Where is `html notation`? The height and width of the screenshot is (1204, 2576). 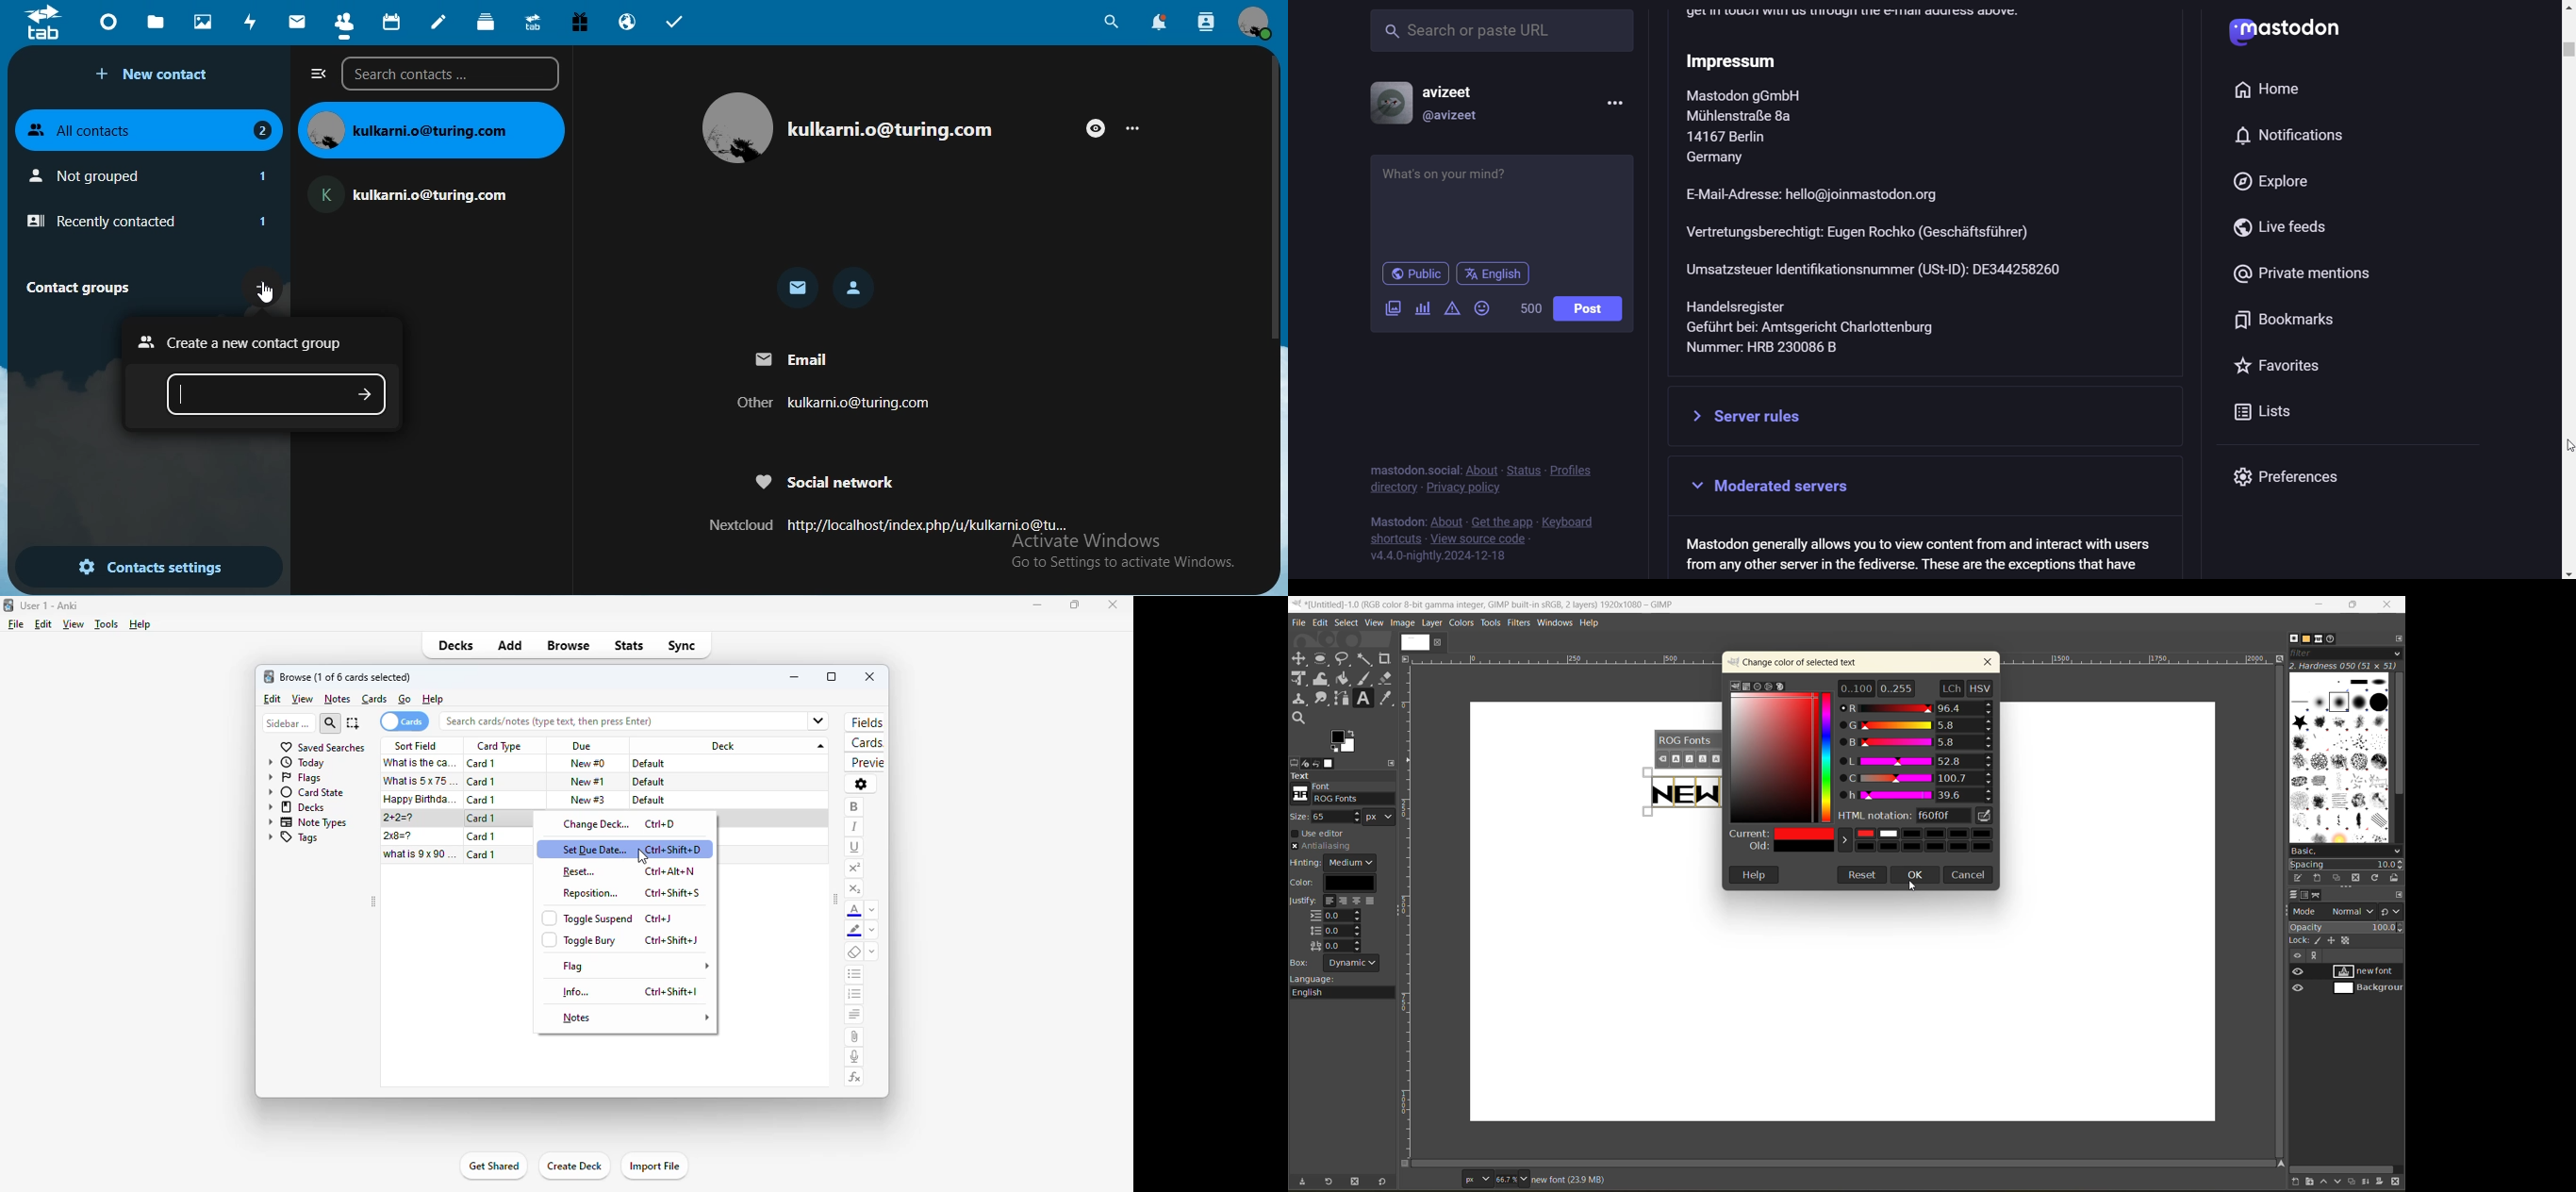 html notation is located at coordinates (1920, 813).